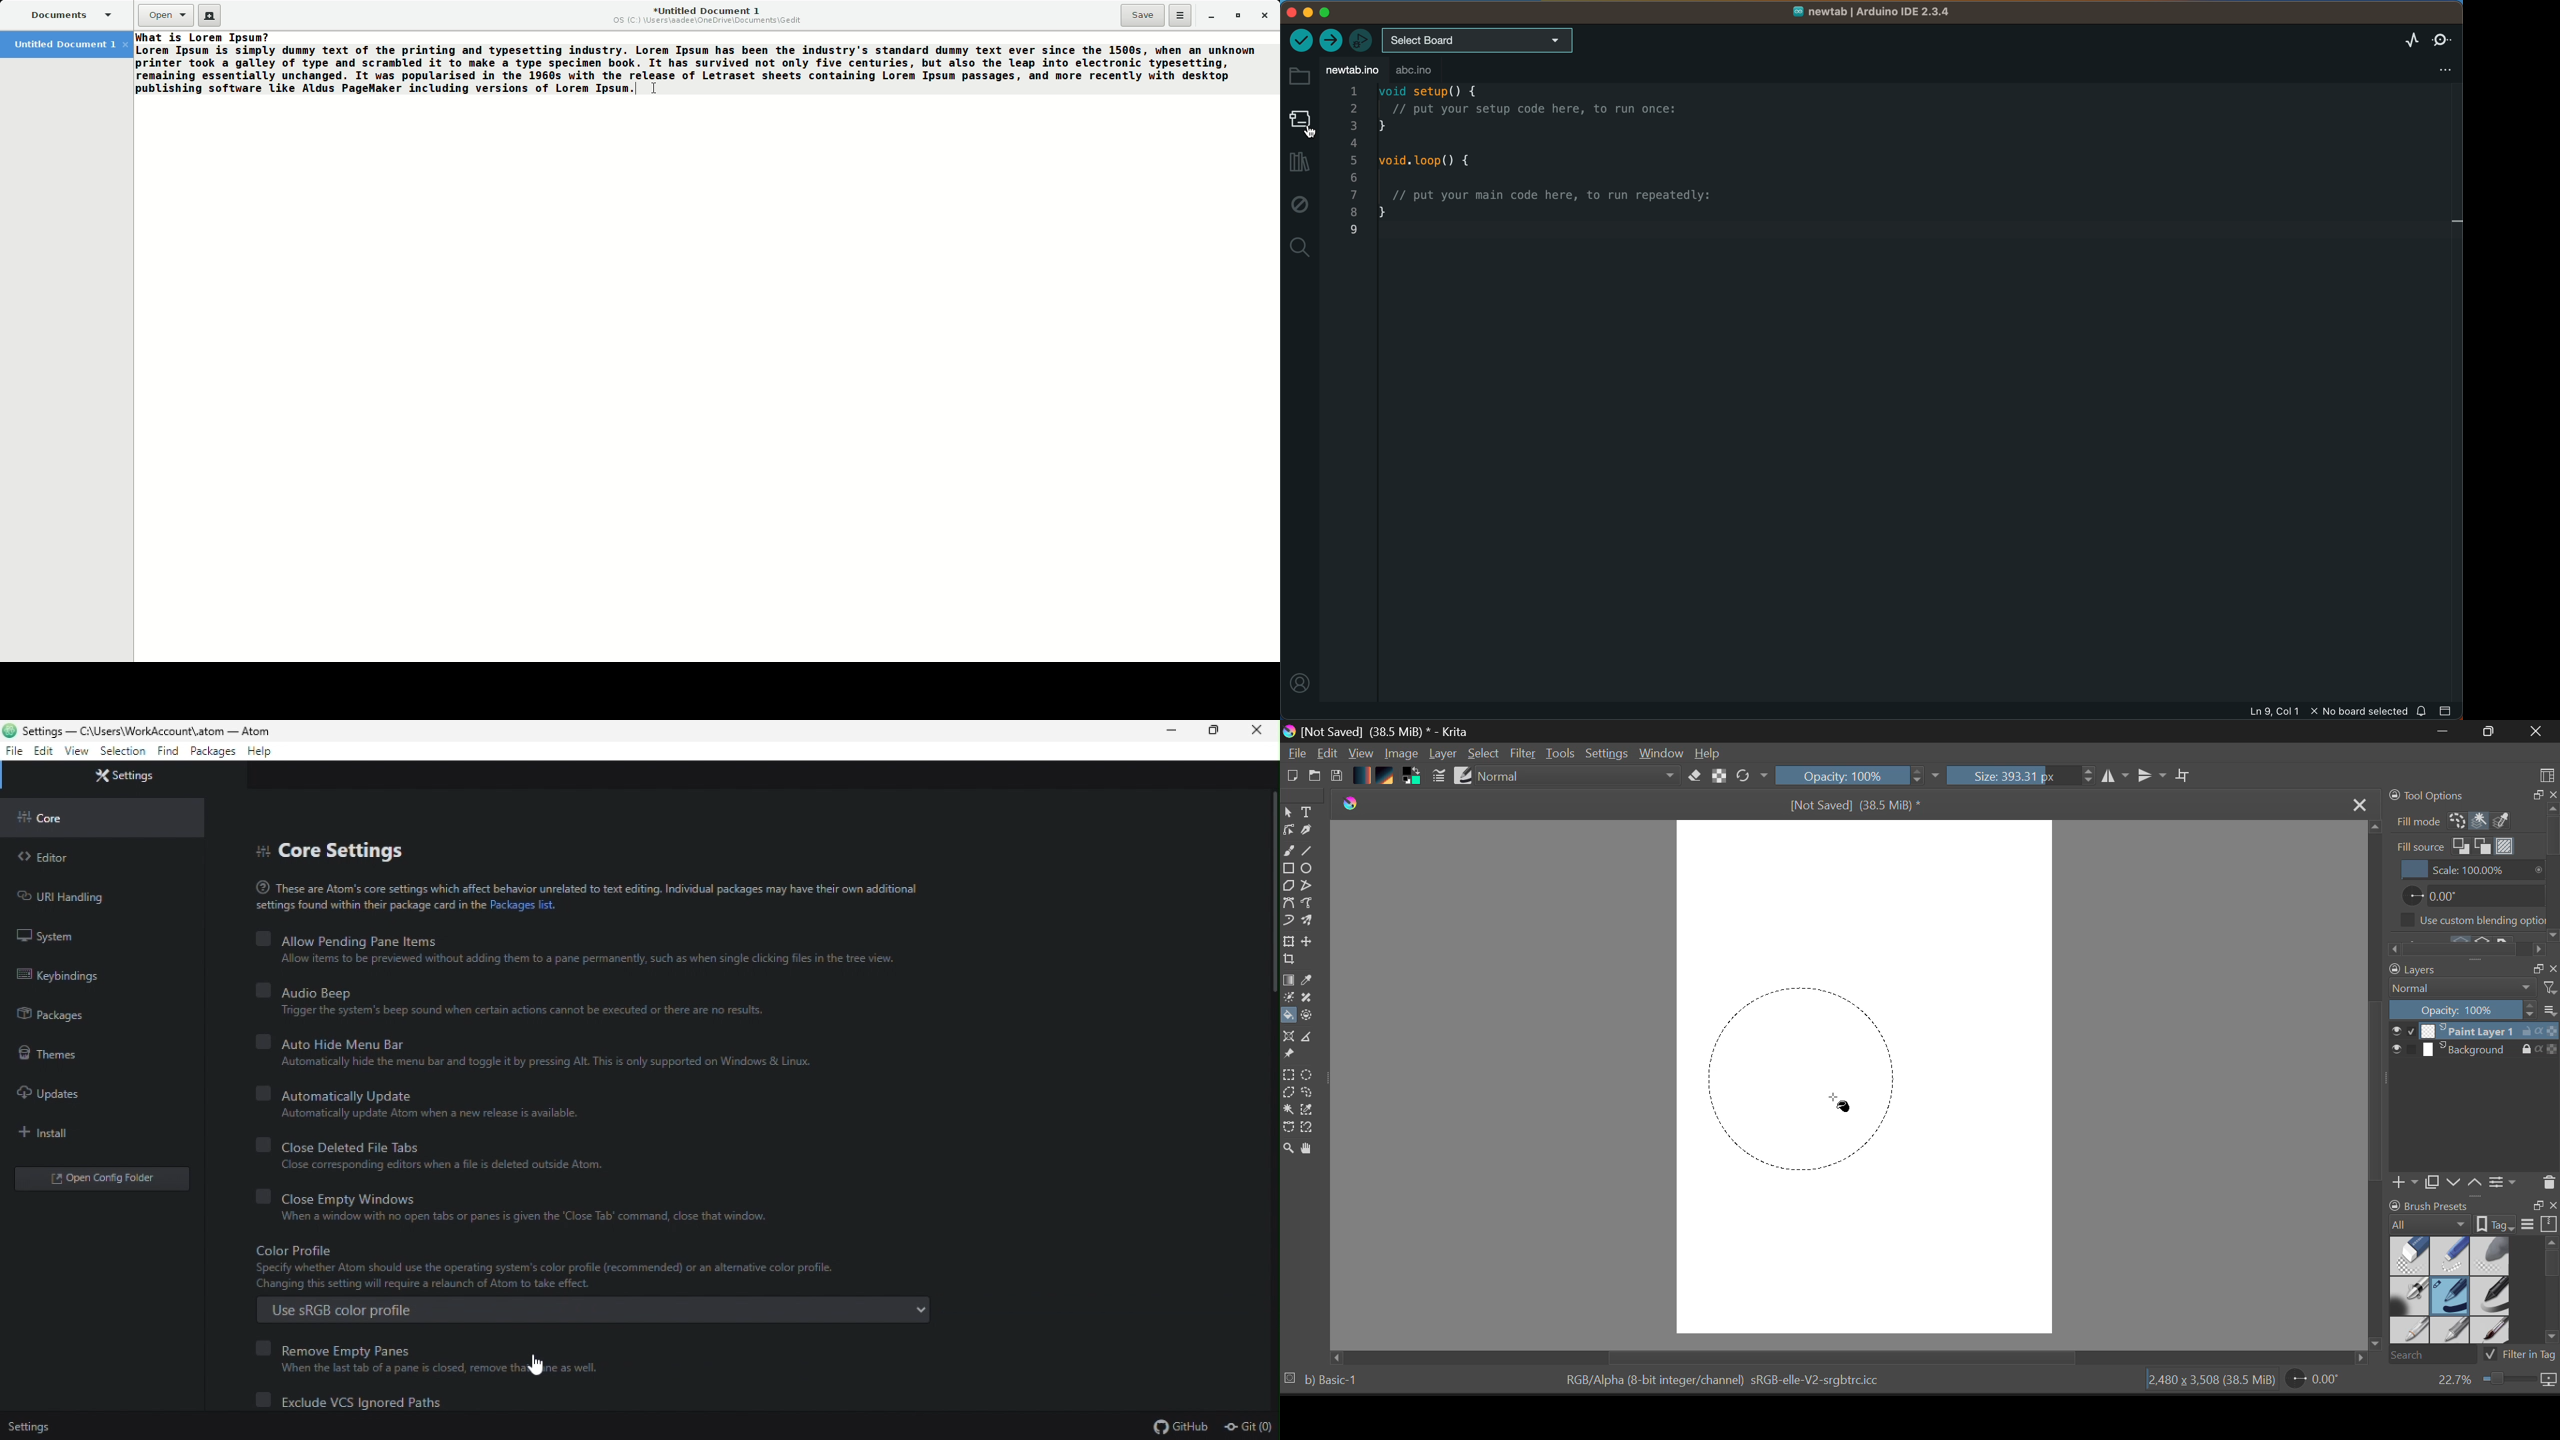 The height and width of the screenshot is (1456, 2576). Describe the element at coordinates (1288, 813) in the screenshot. I see `Select` at that location.